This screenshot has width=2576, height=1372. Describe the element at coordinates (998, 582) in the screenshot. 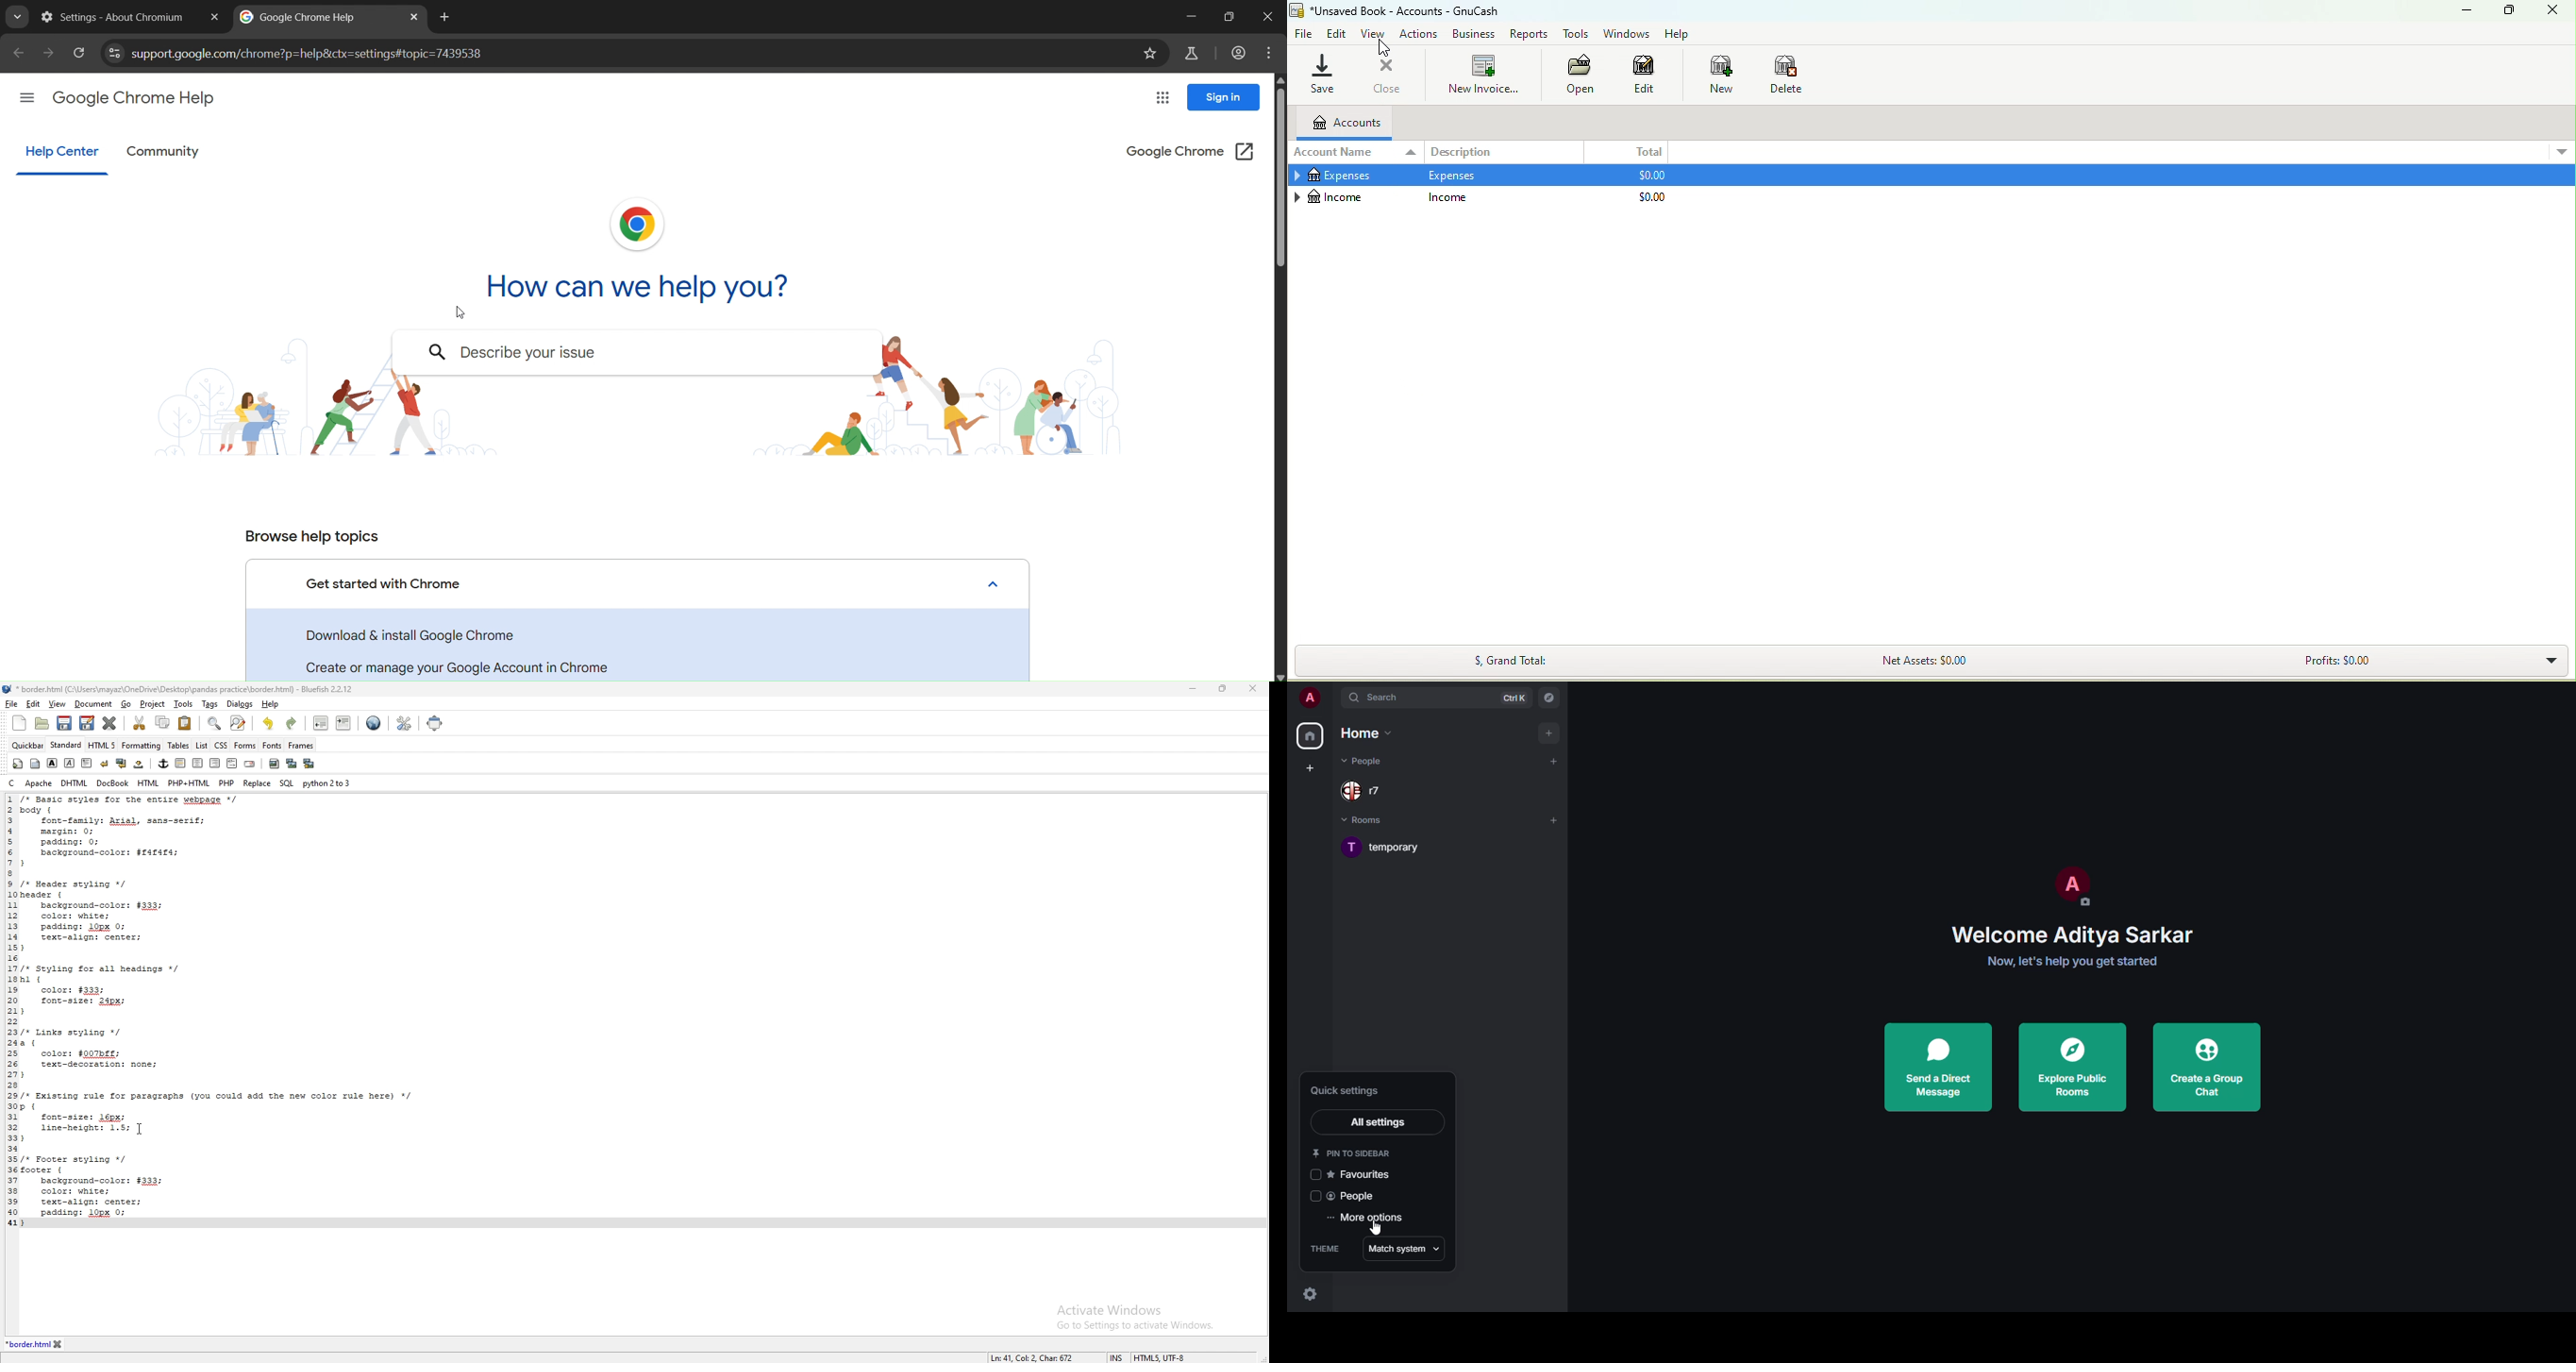

I see `Close` at that location.